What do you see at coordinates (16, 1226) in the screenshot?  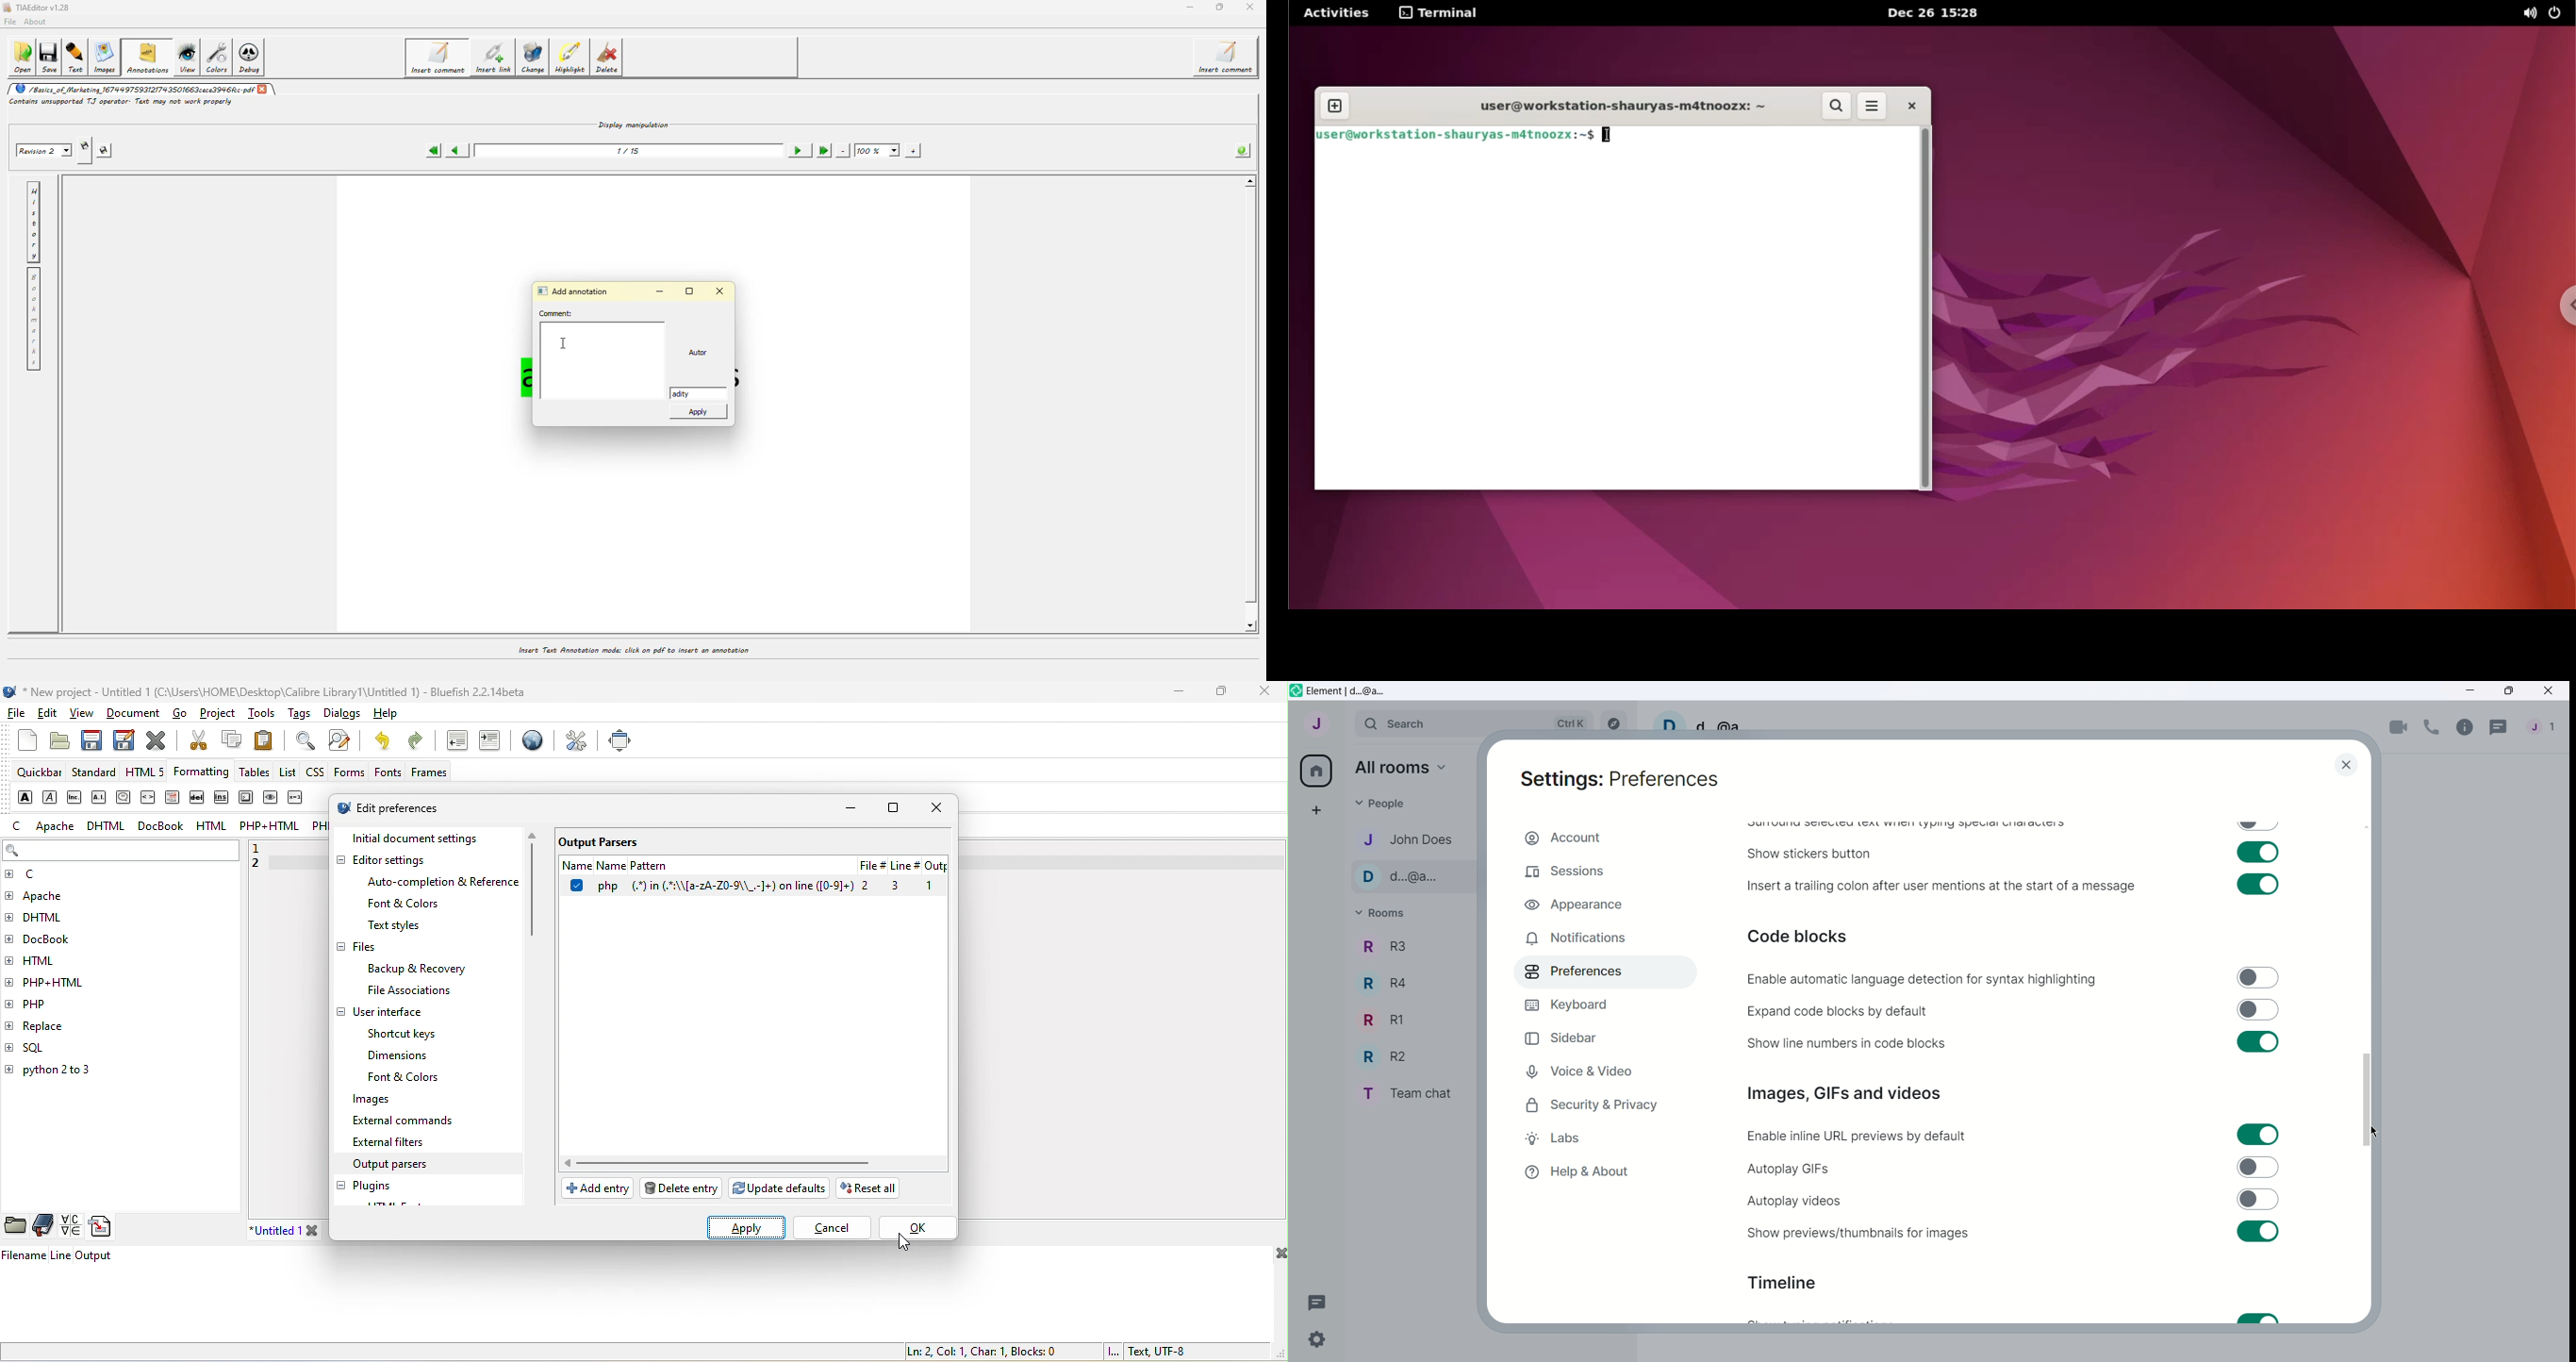 I see `file browser` at bounding box center [16, 1226].